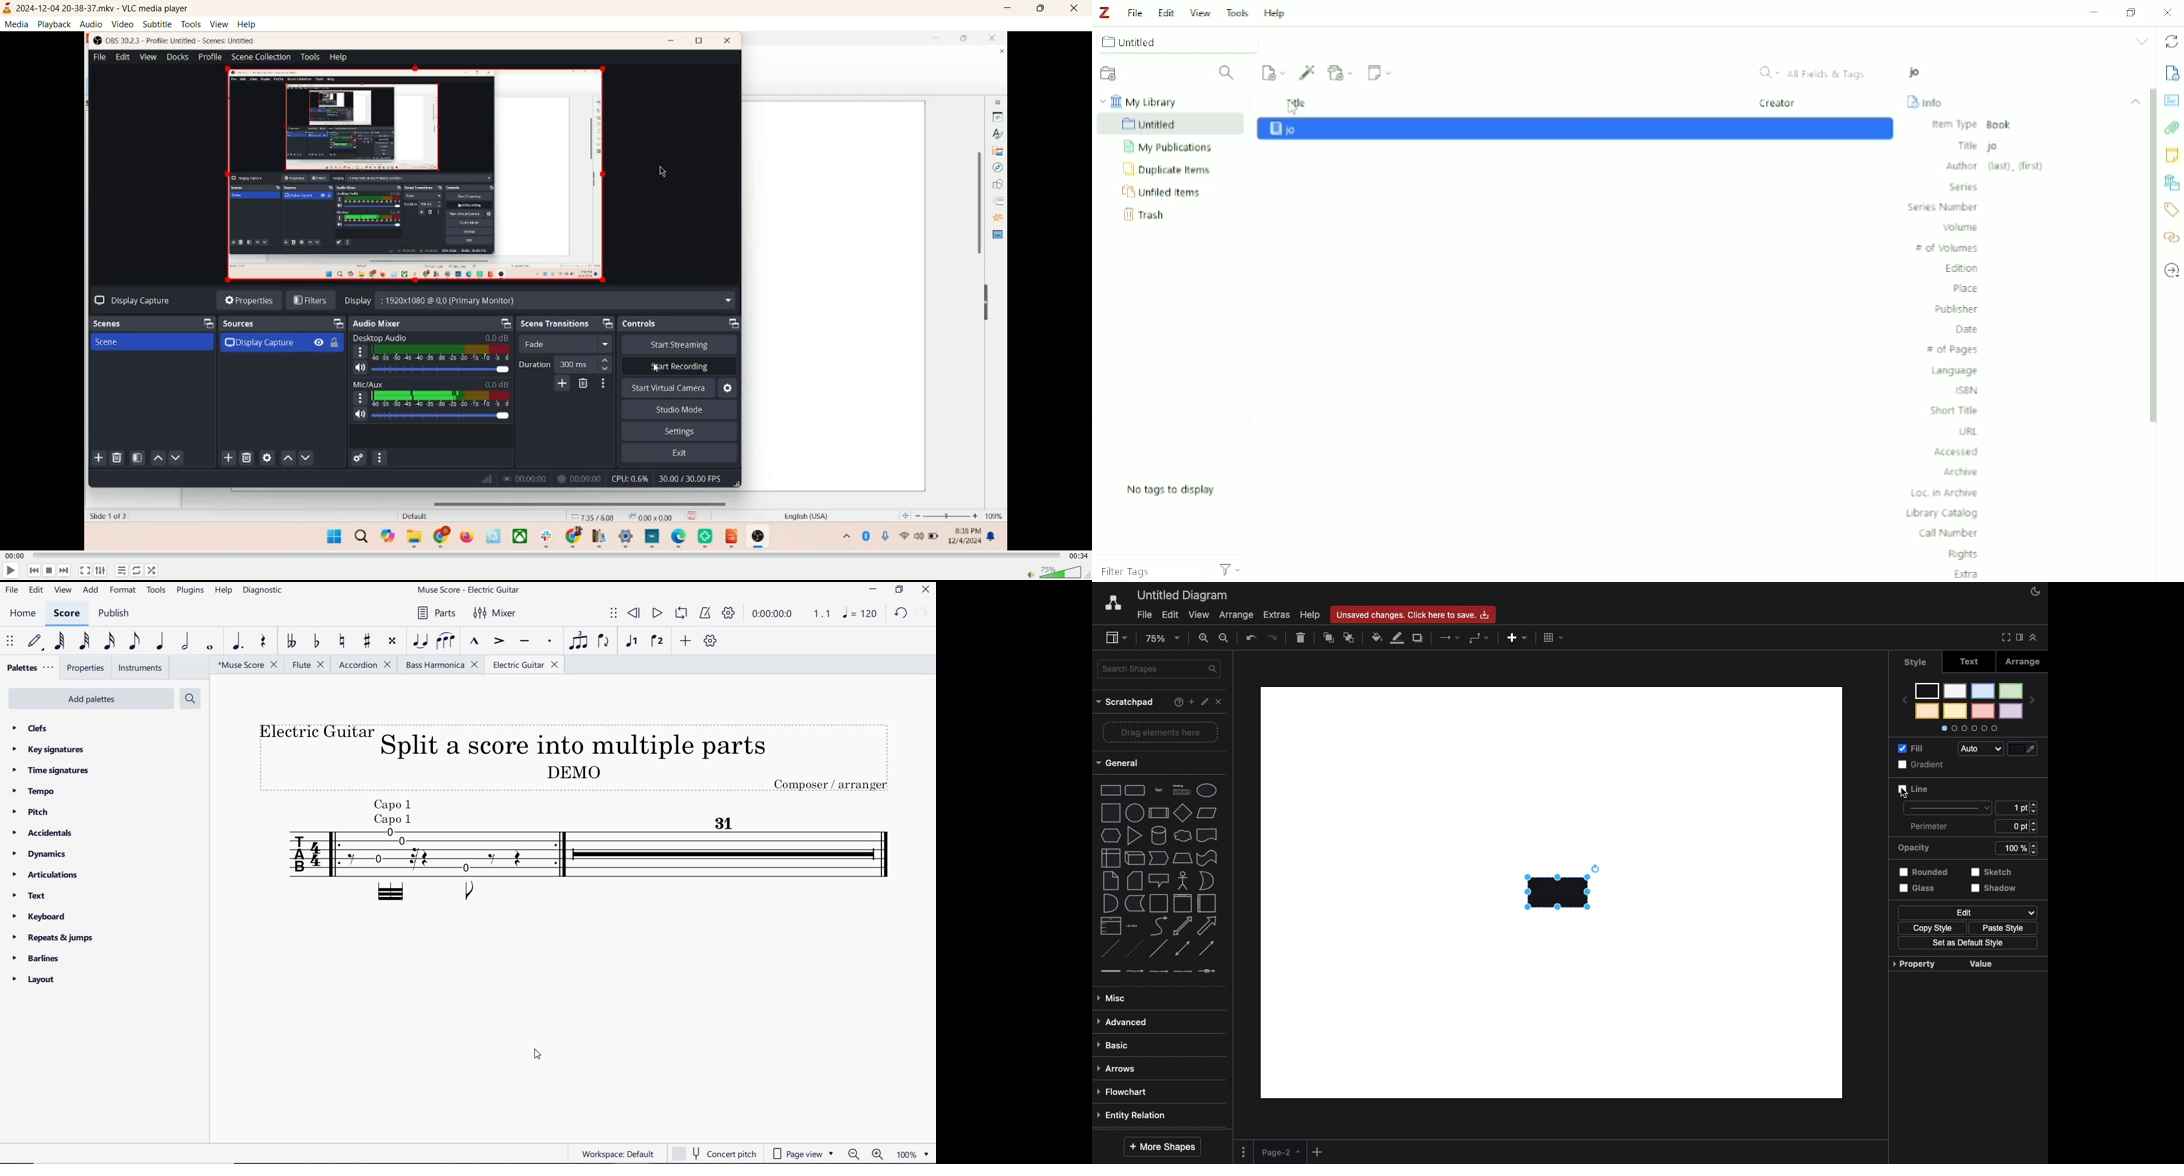  Describe the element at coordinates (1208, 927) in the screenshot. I see `arrow` at that location.